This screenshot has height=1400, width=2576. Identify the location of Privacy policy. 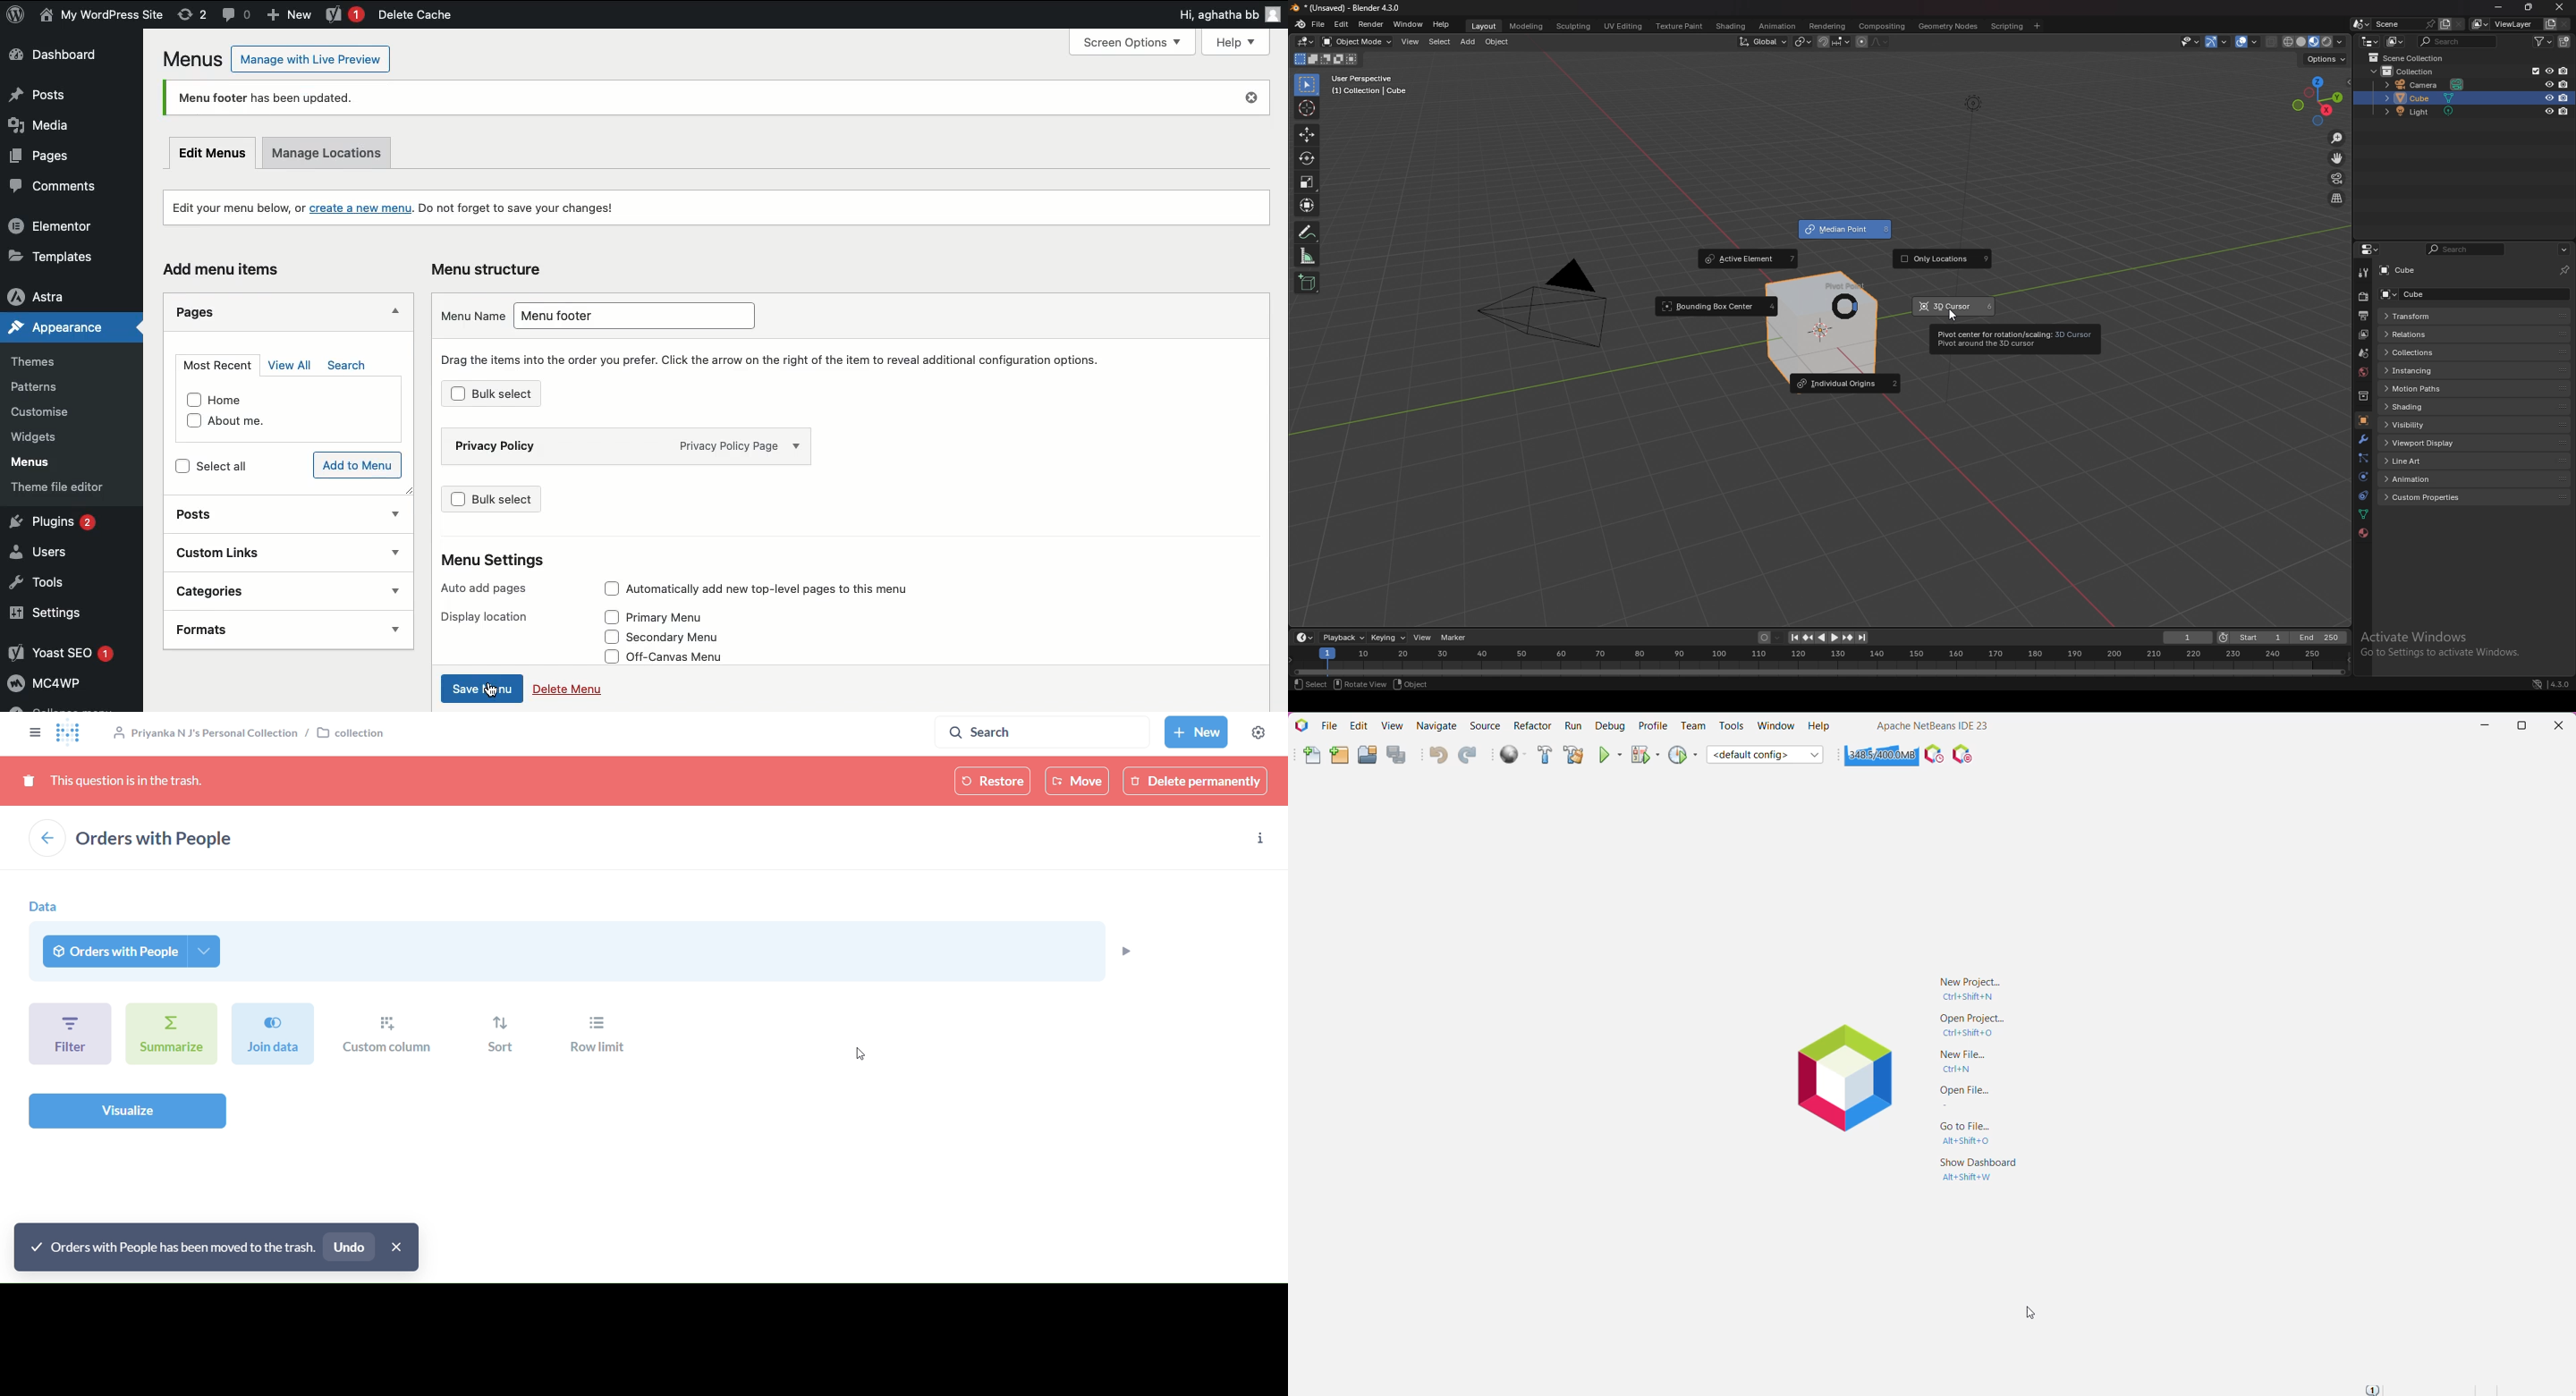
(627, 446).